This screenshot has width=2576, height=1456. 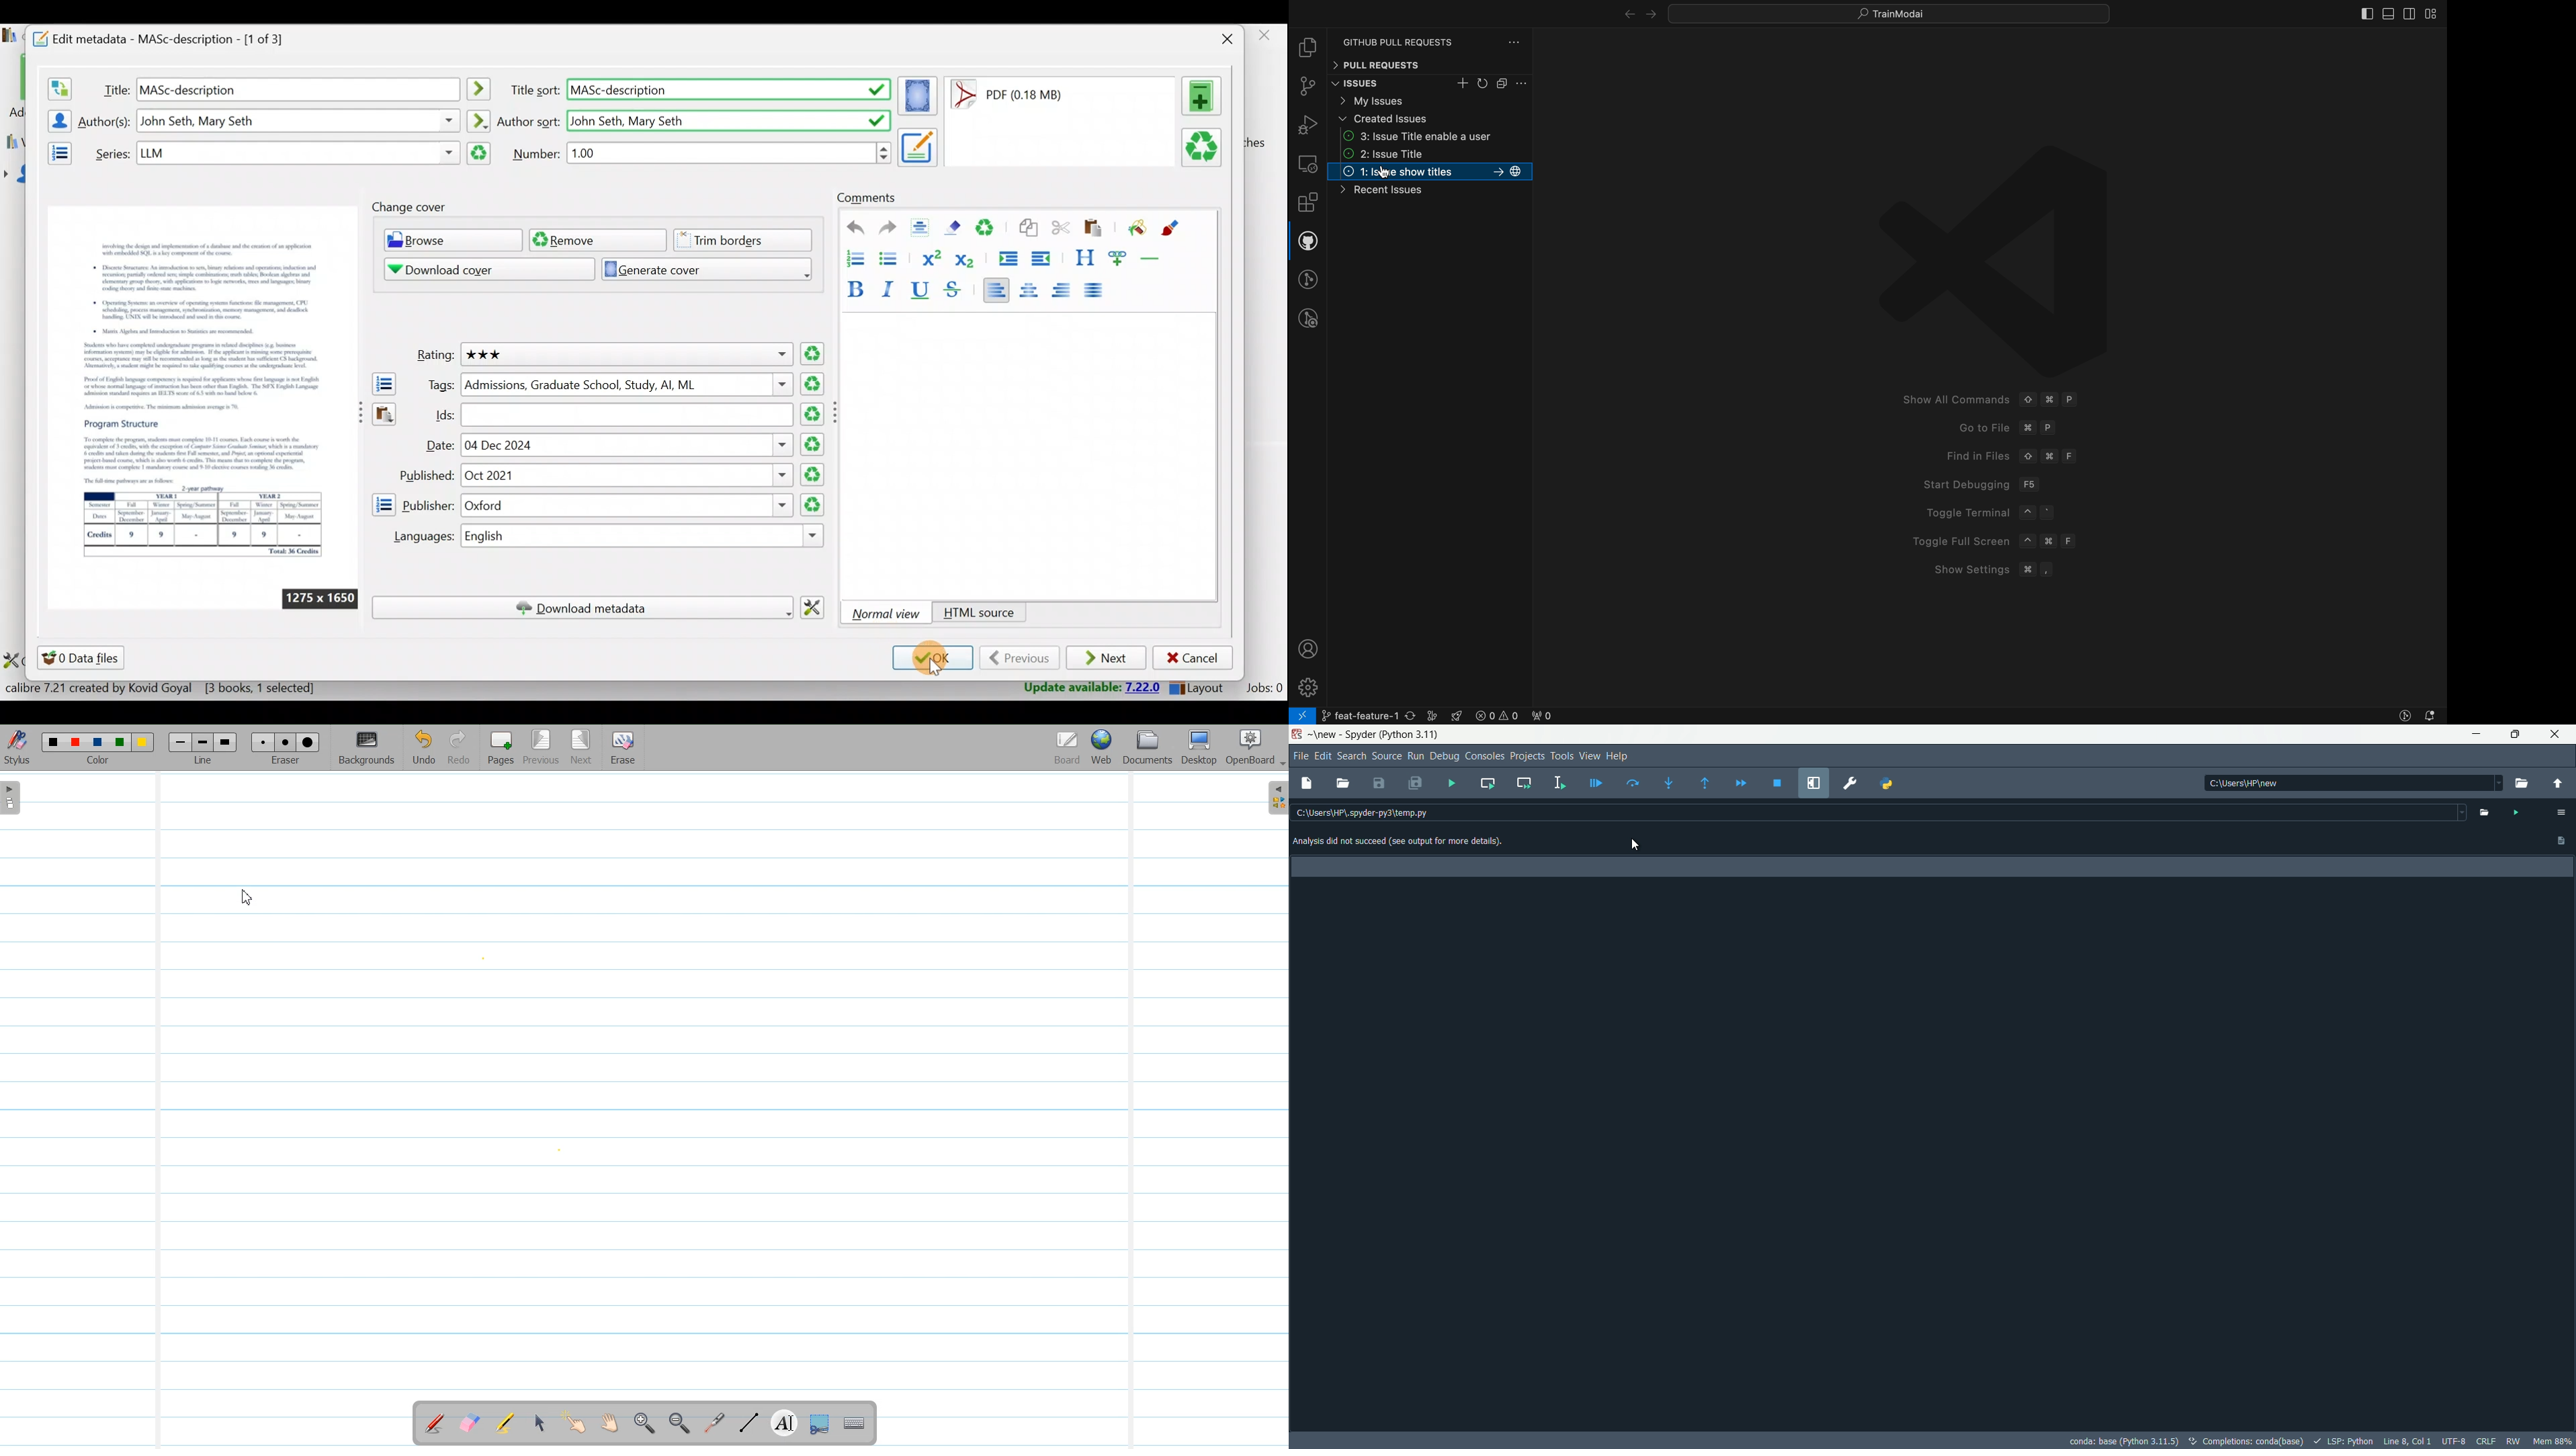 I want to click on new, so click(x=1326, y=735).